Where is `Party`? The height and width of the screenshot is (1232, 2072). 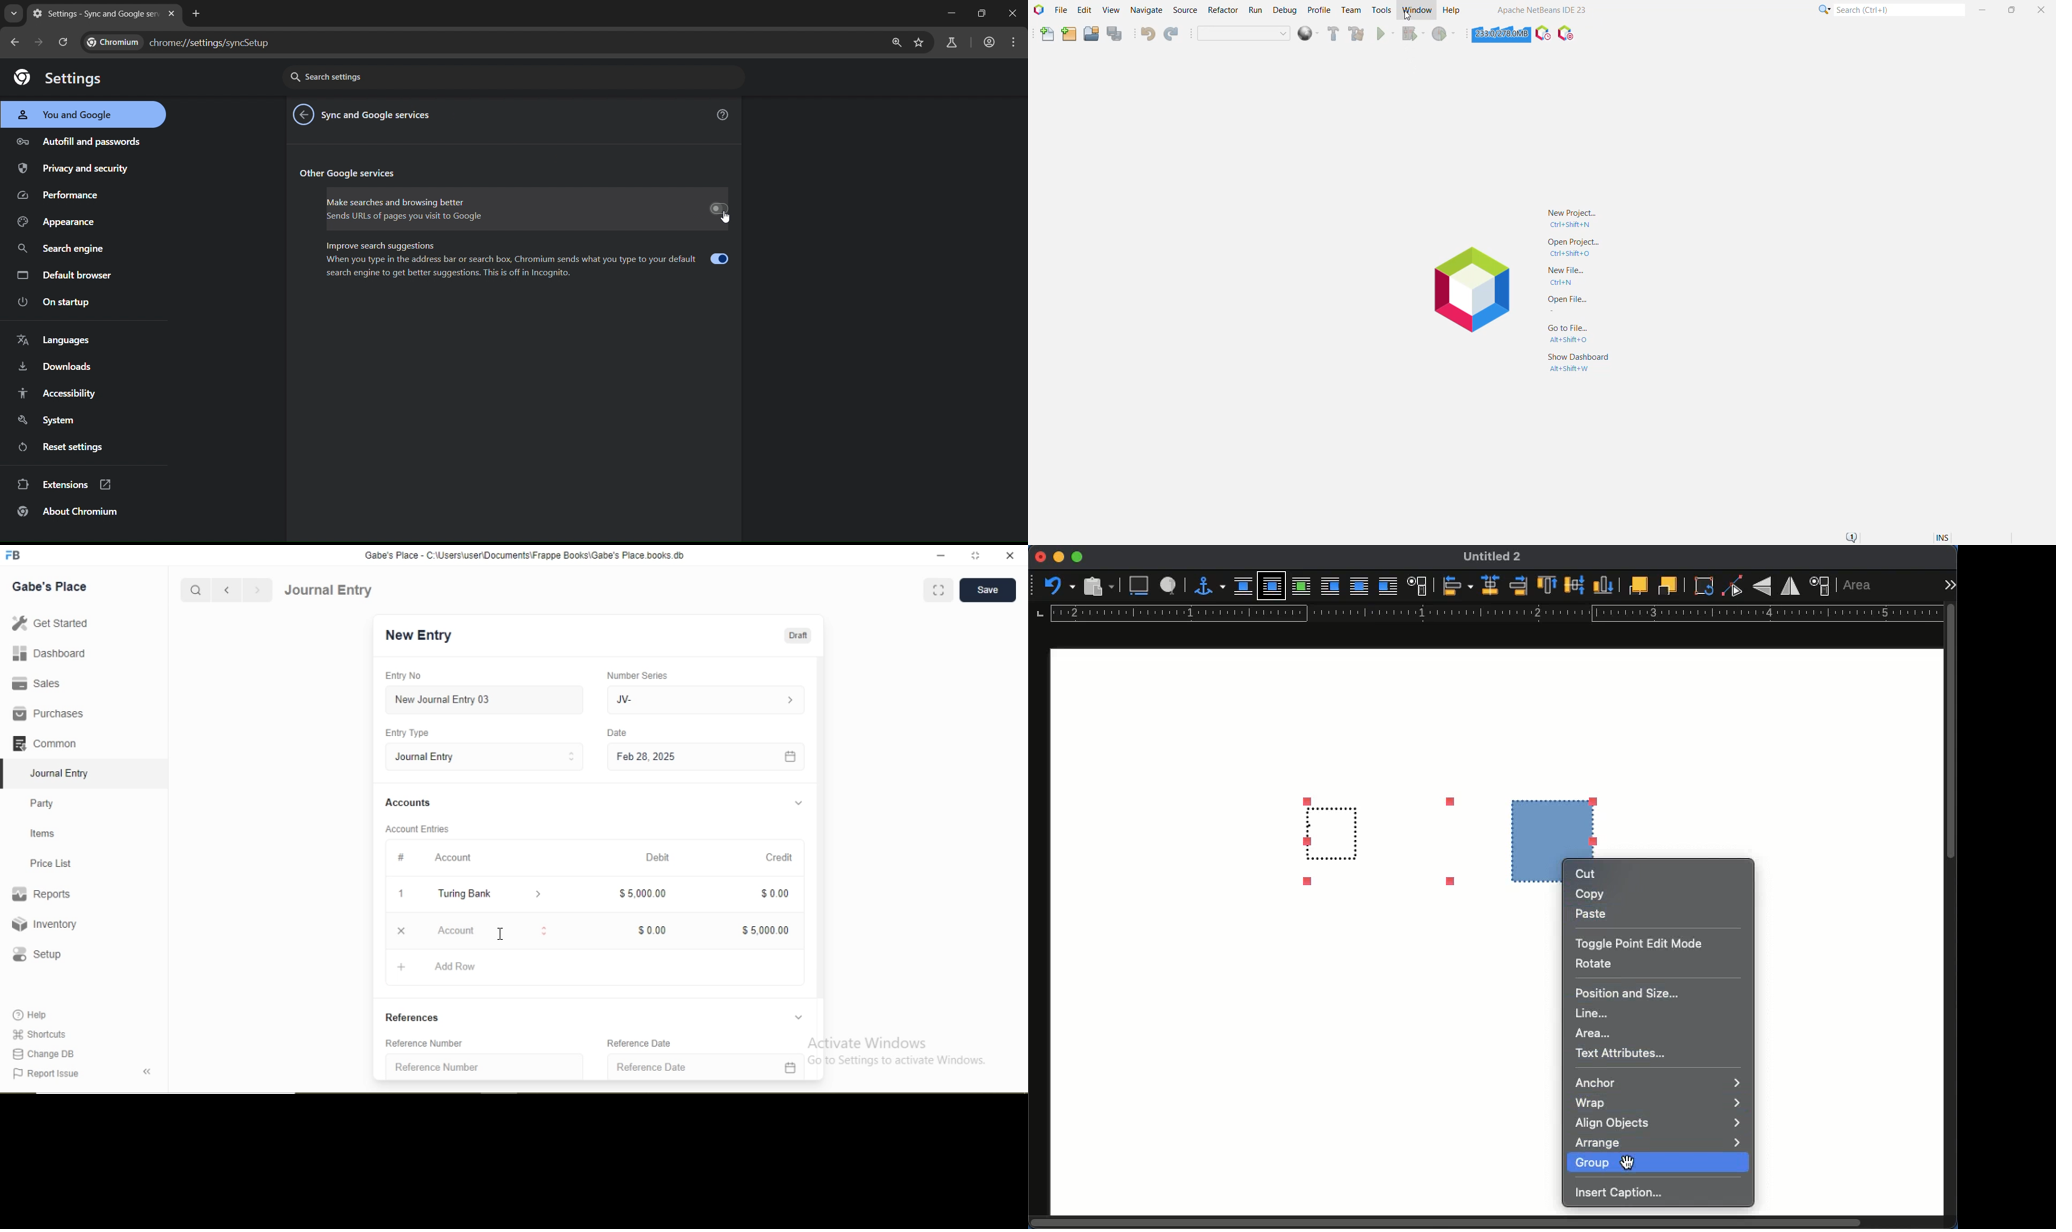
Party is located at coordinates (43, 805).